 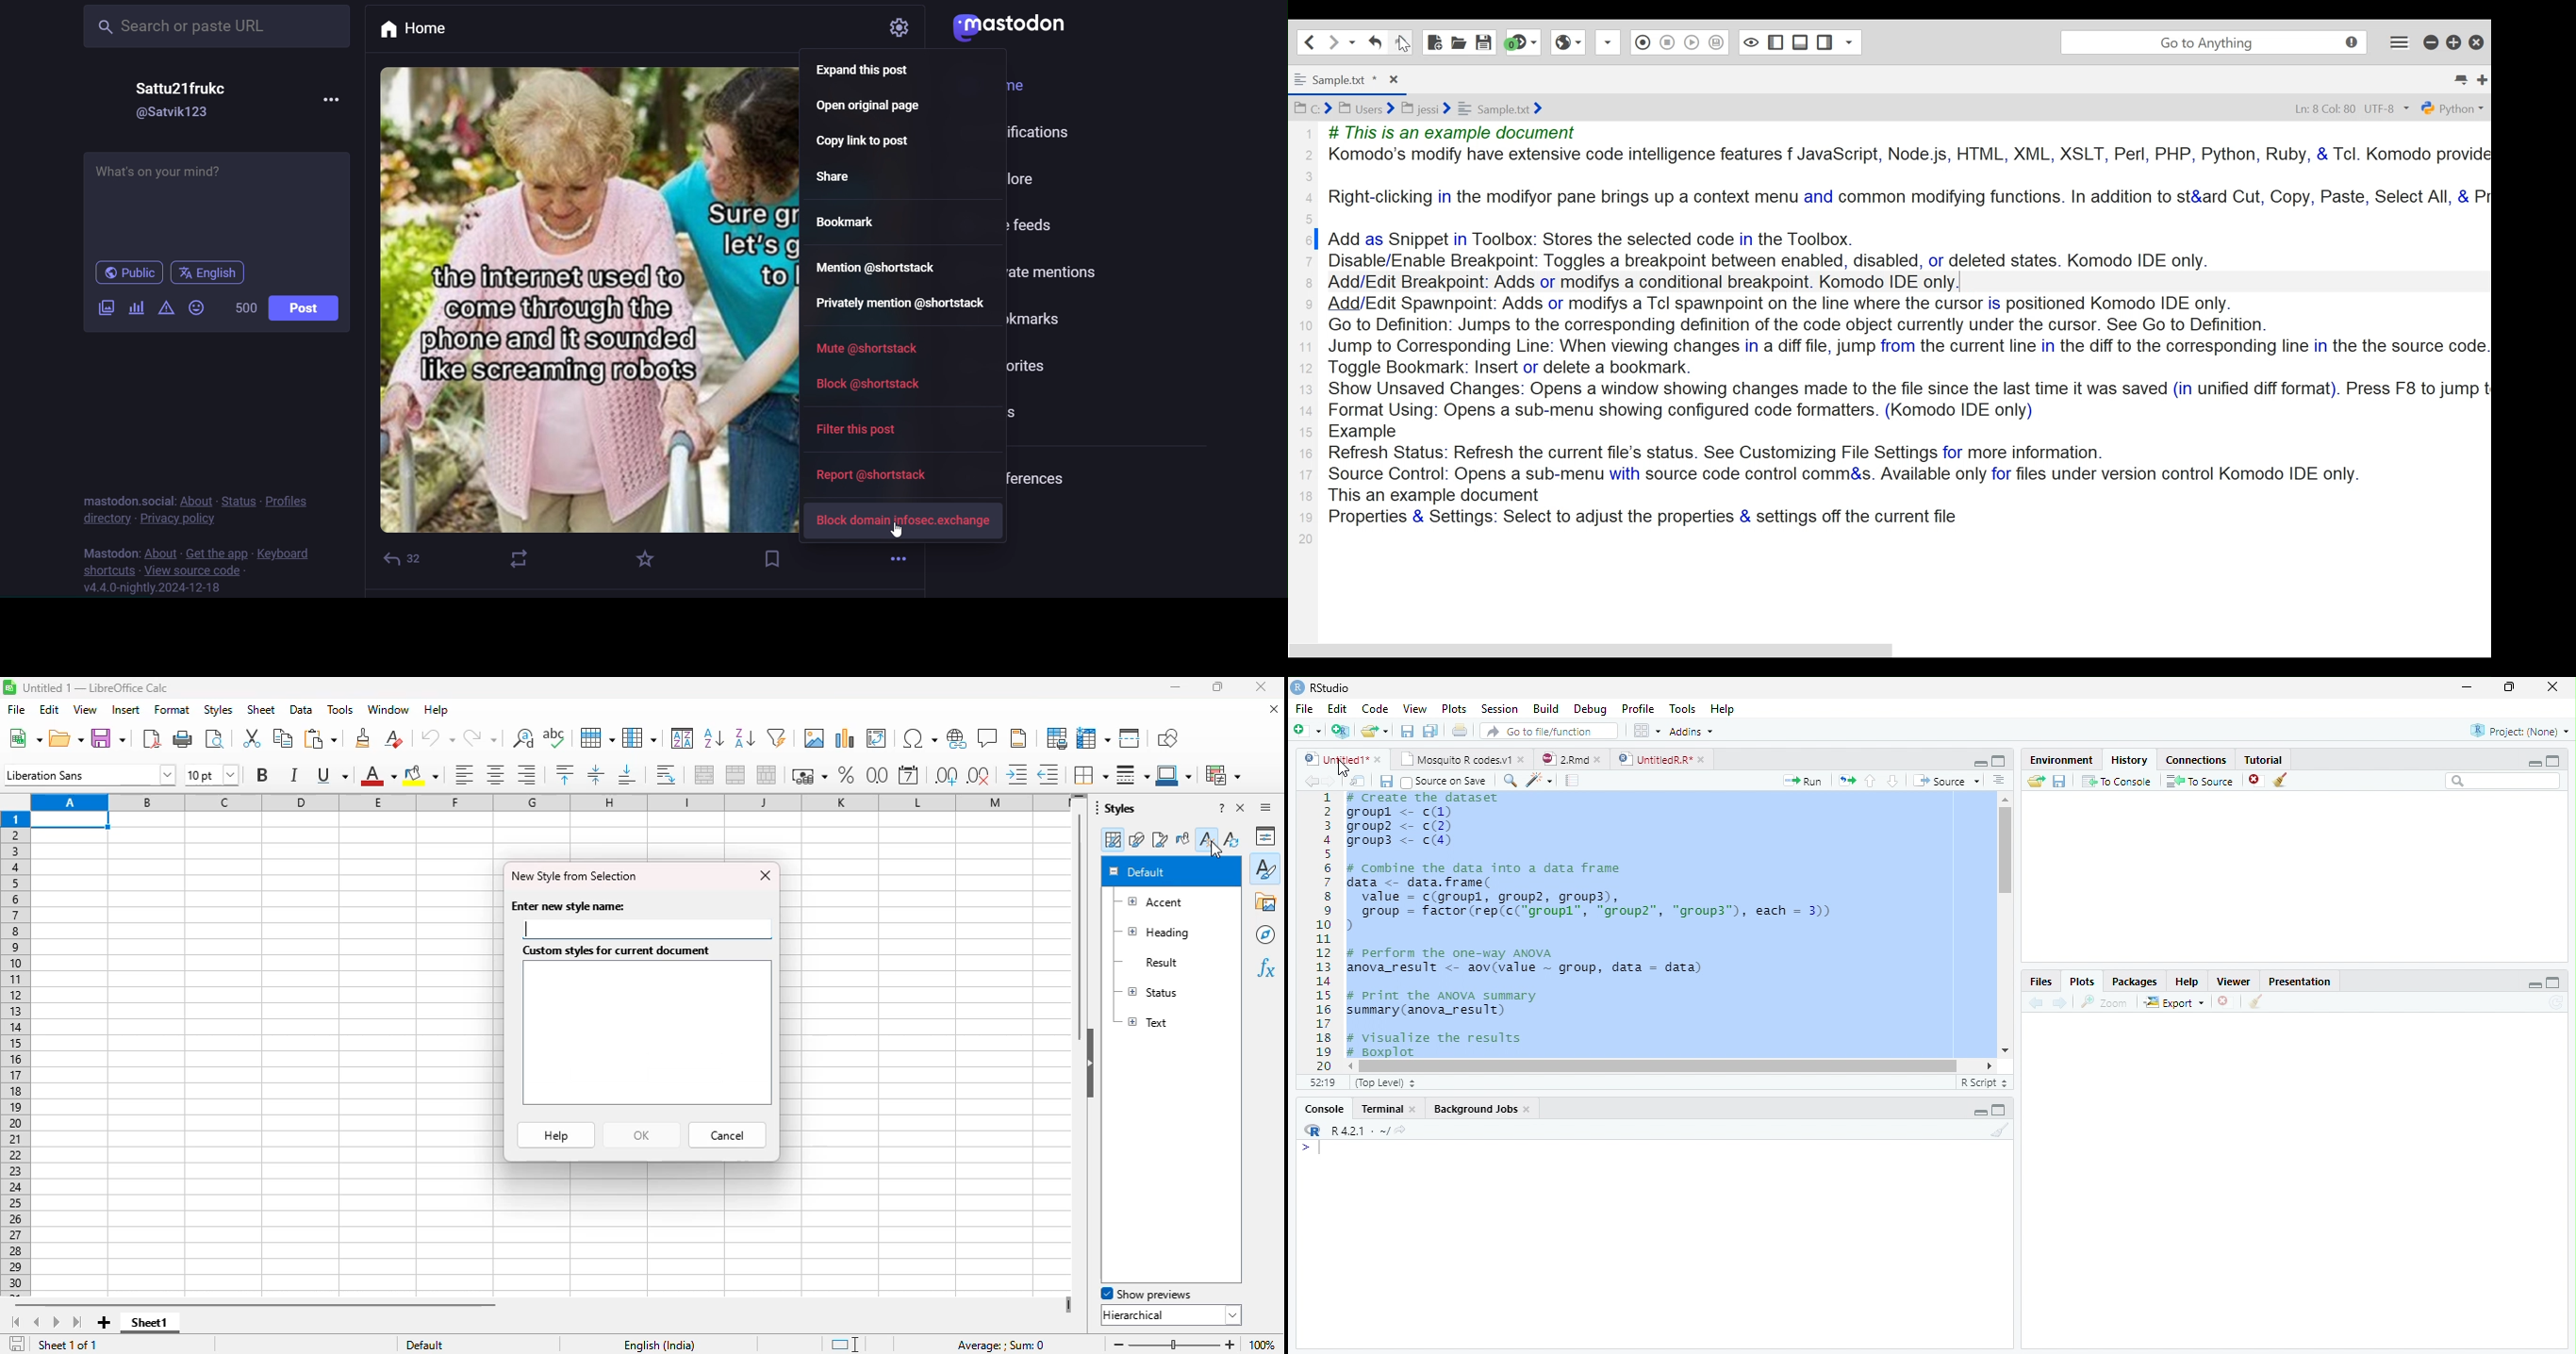 I want to click on conditional, so click(x=1224, y=775).